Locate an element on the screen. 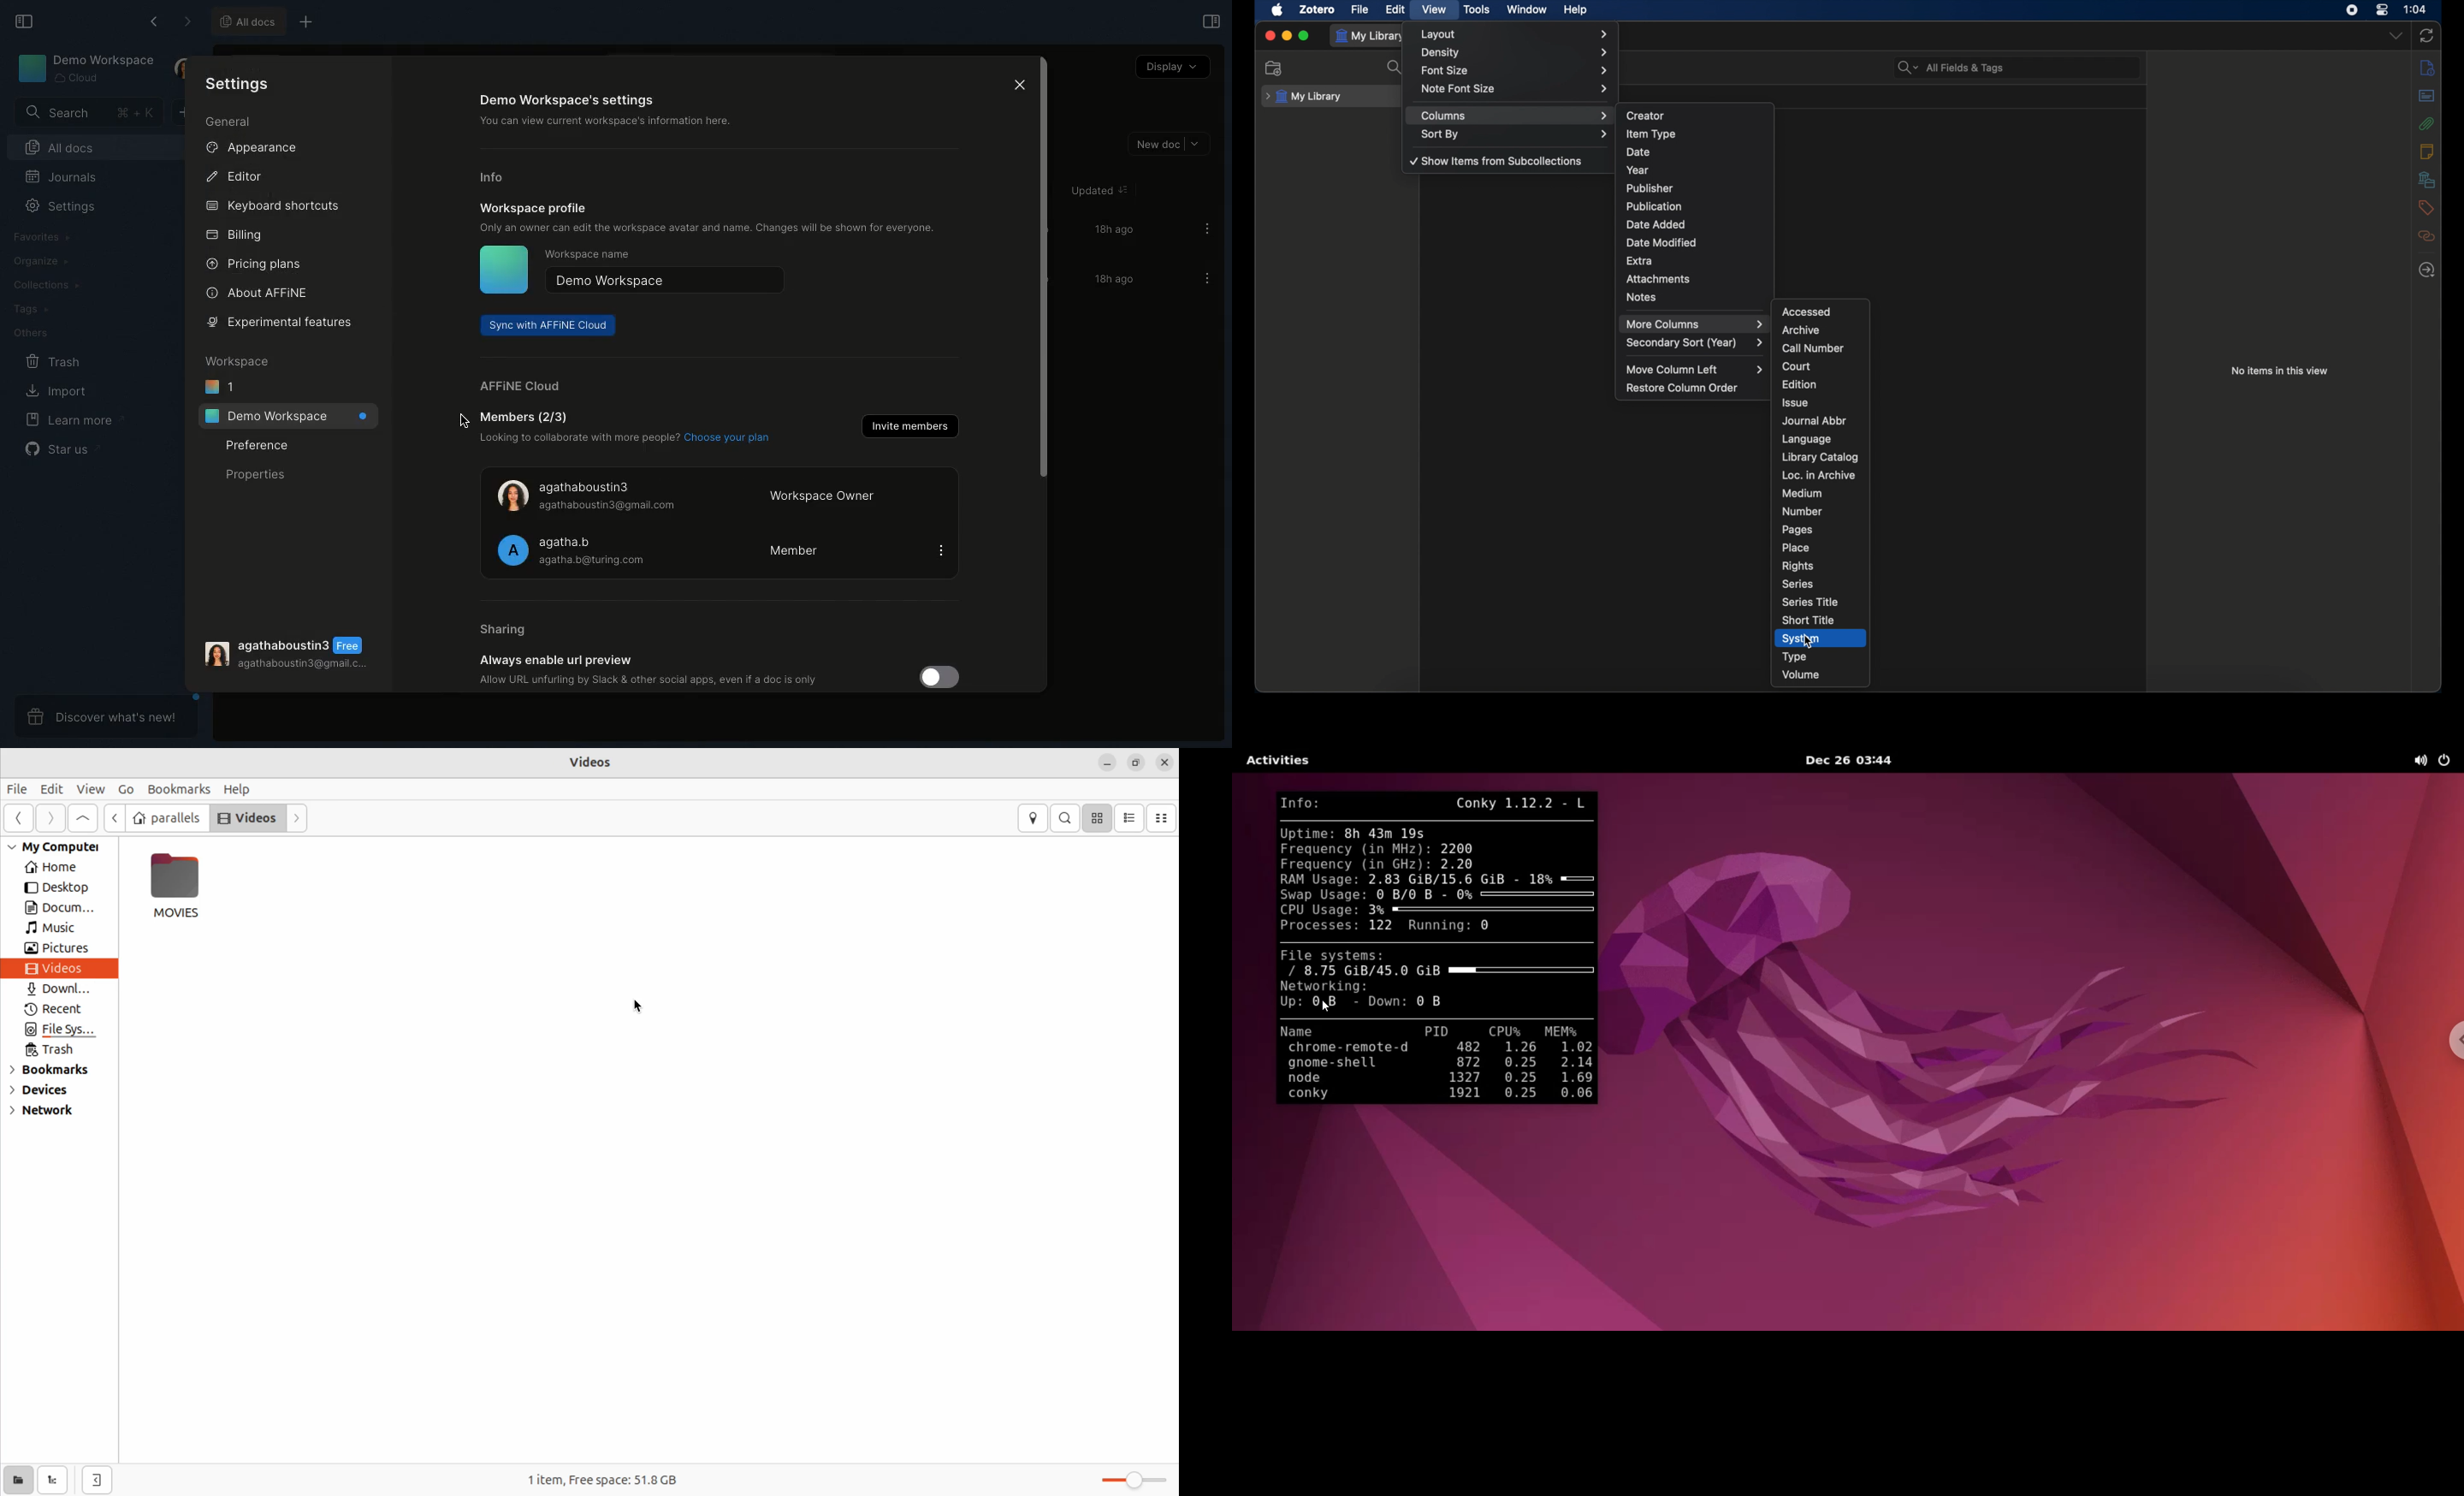  show items from subollections is located at coordinates (1497, 160).